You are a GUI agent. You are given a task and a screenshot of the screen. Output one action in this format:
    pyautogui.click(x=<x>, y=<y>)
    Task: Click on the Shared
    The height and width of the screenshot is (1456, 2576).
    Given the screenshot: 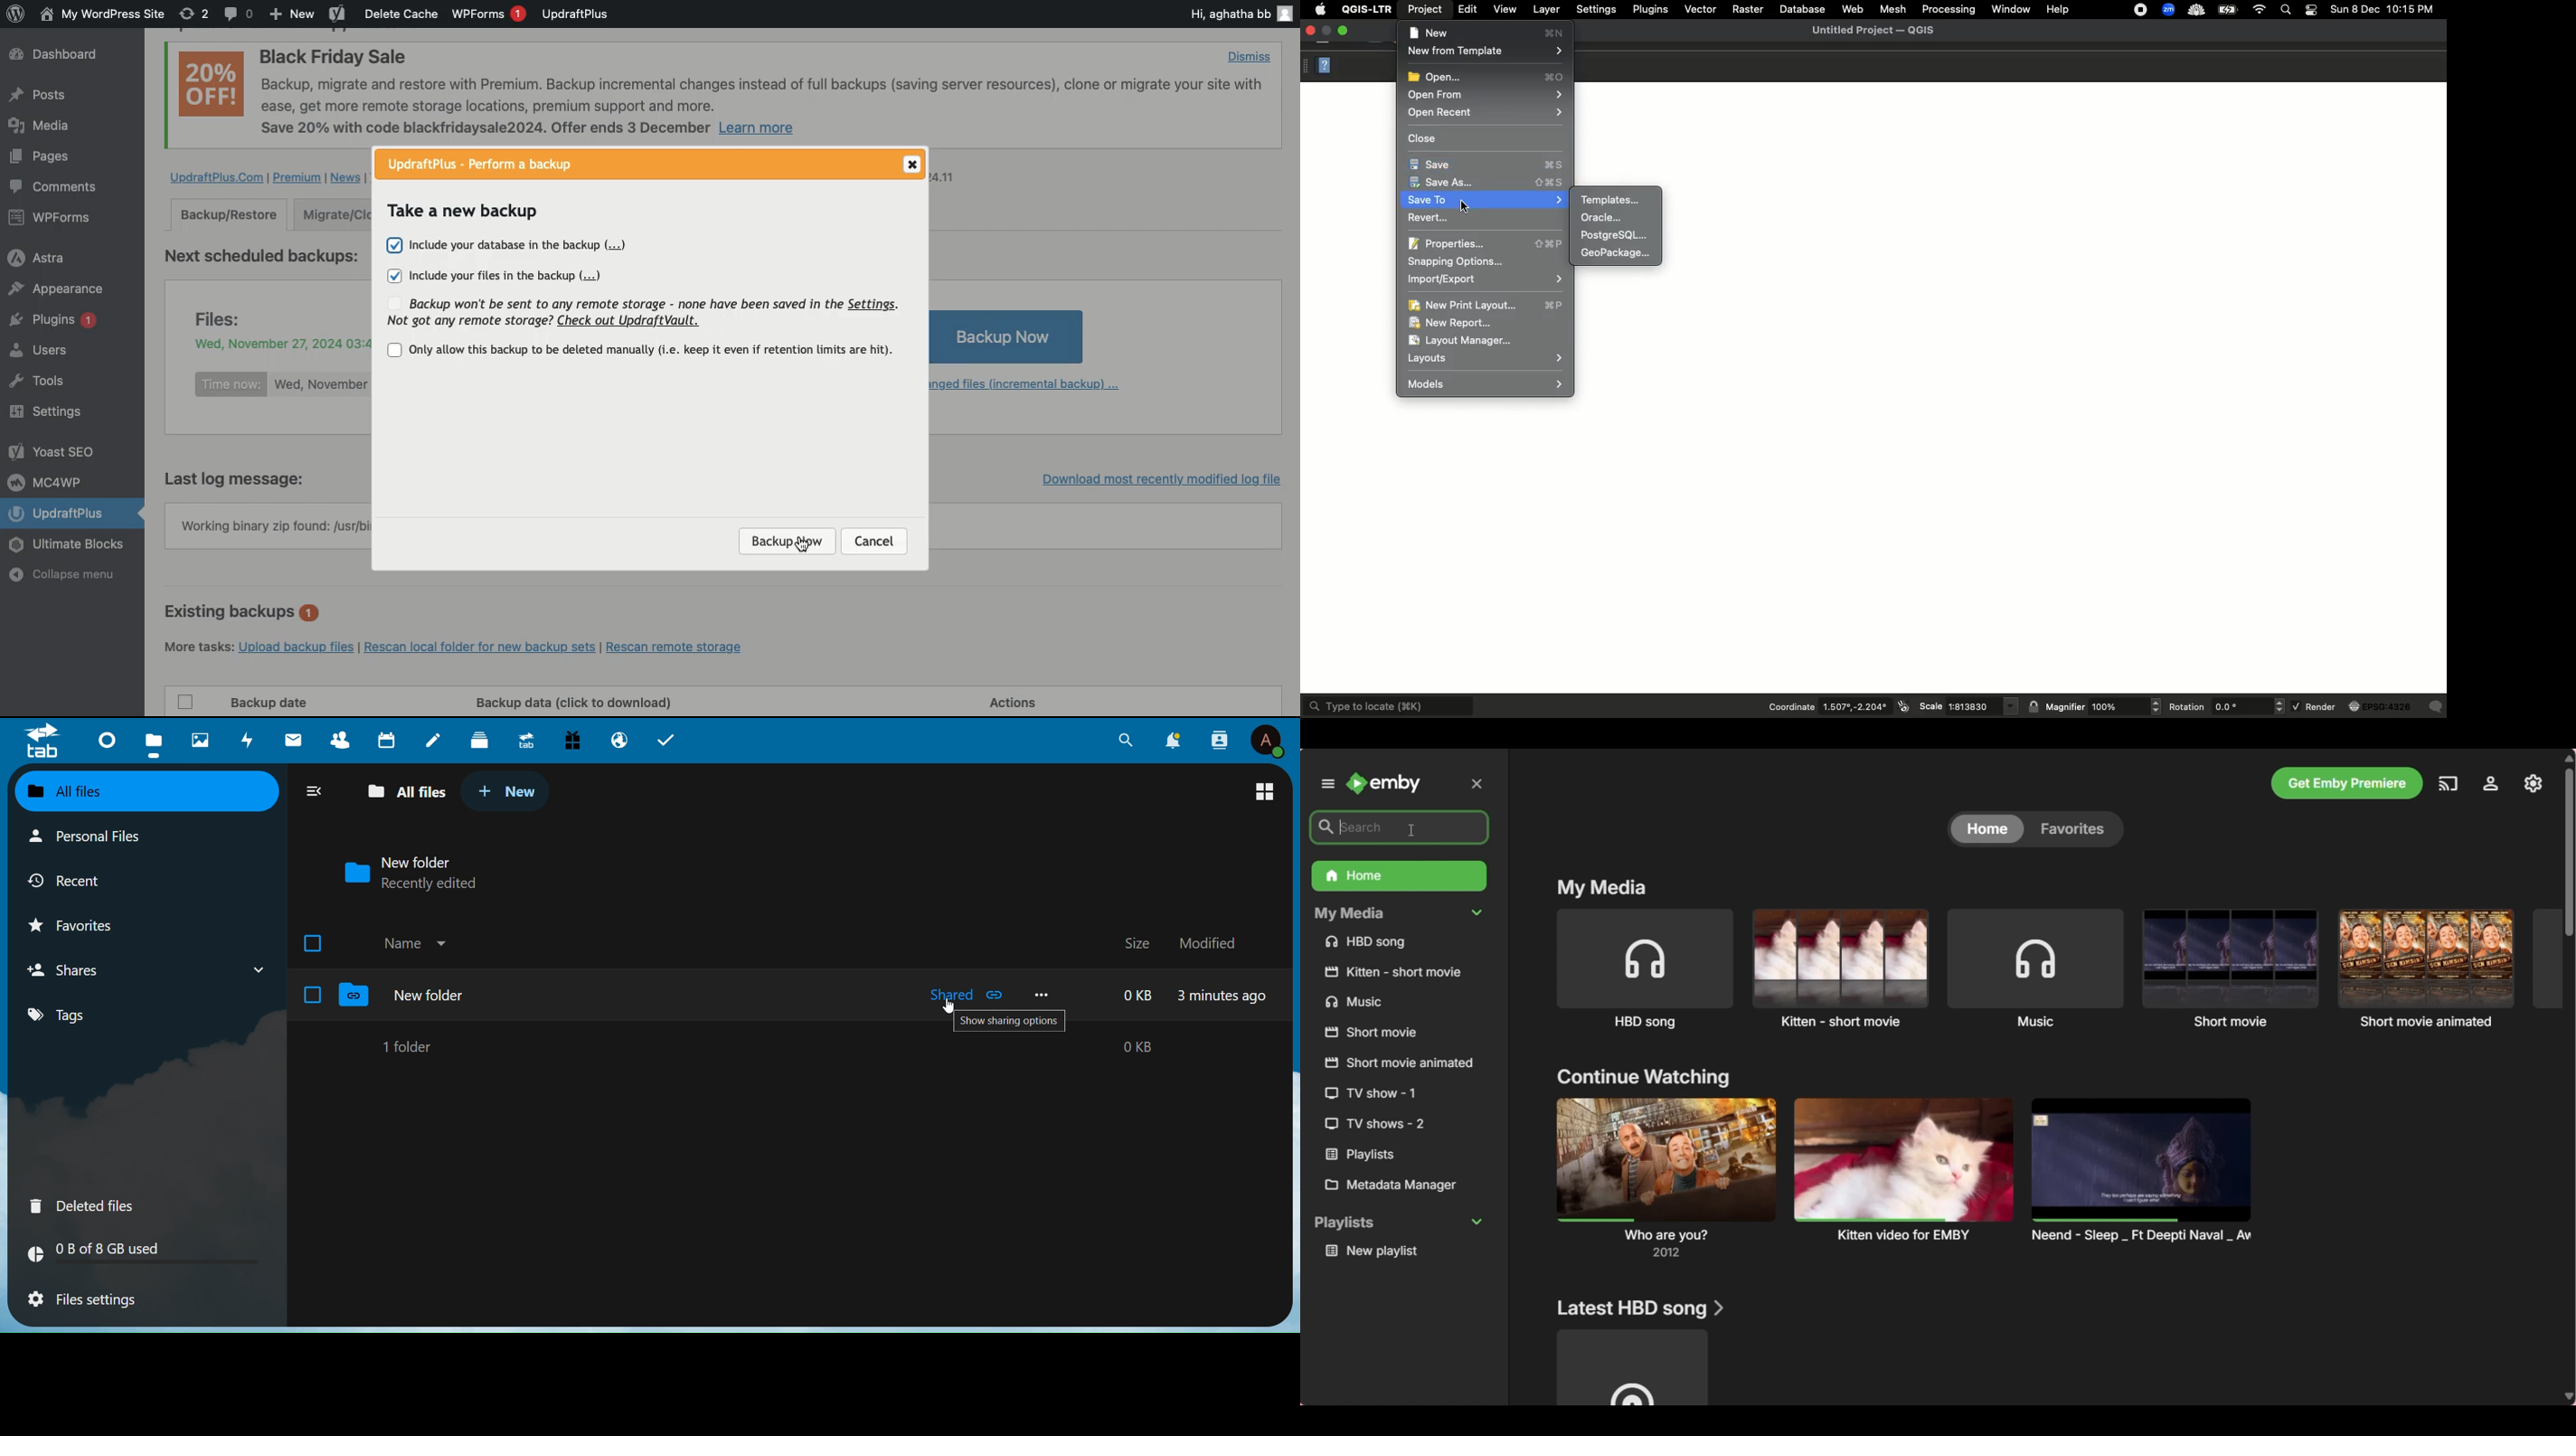 What is the action you would take?
    pyautogui.click(x=938, y=995)
    